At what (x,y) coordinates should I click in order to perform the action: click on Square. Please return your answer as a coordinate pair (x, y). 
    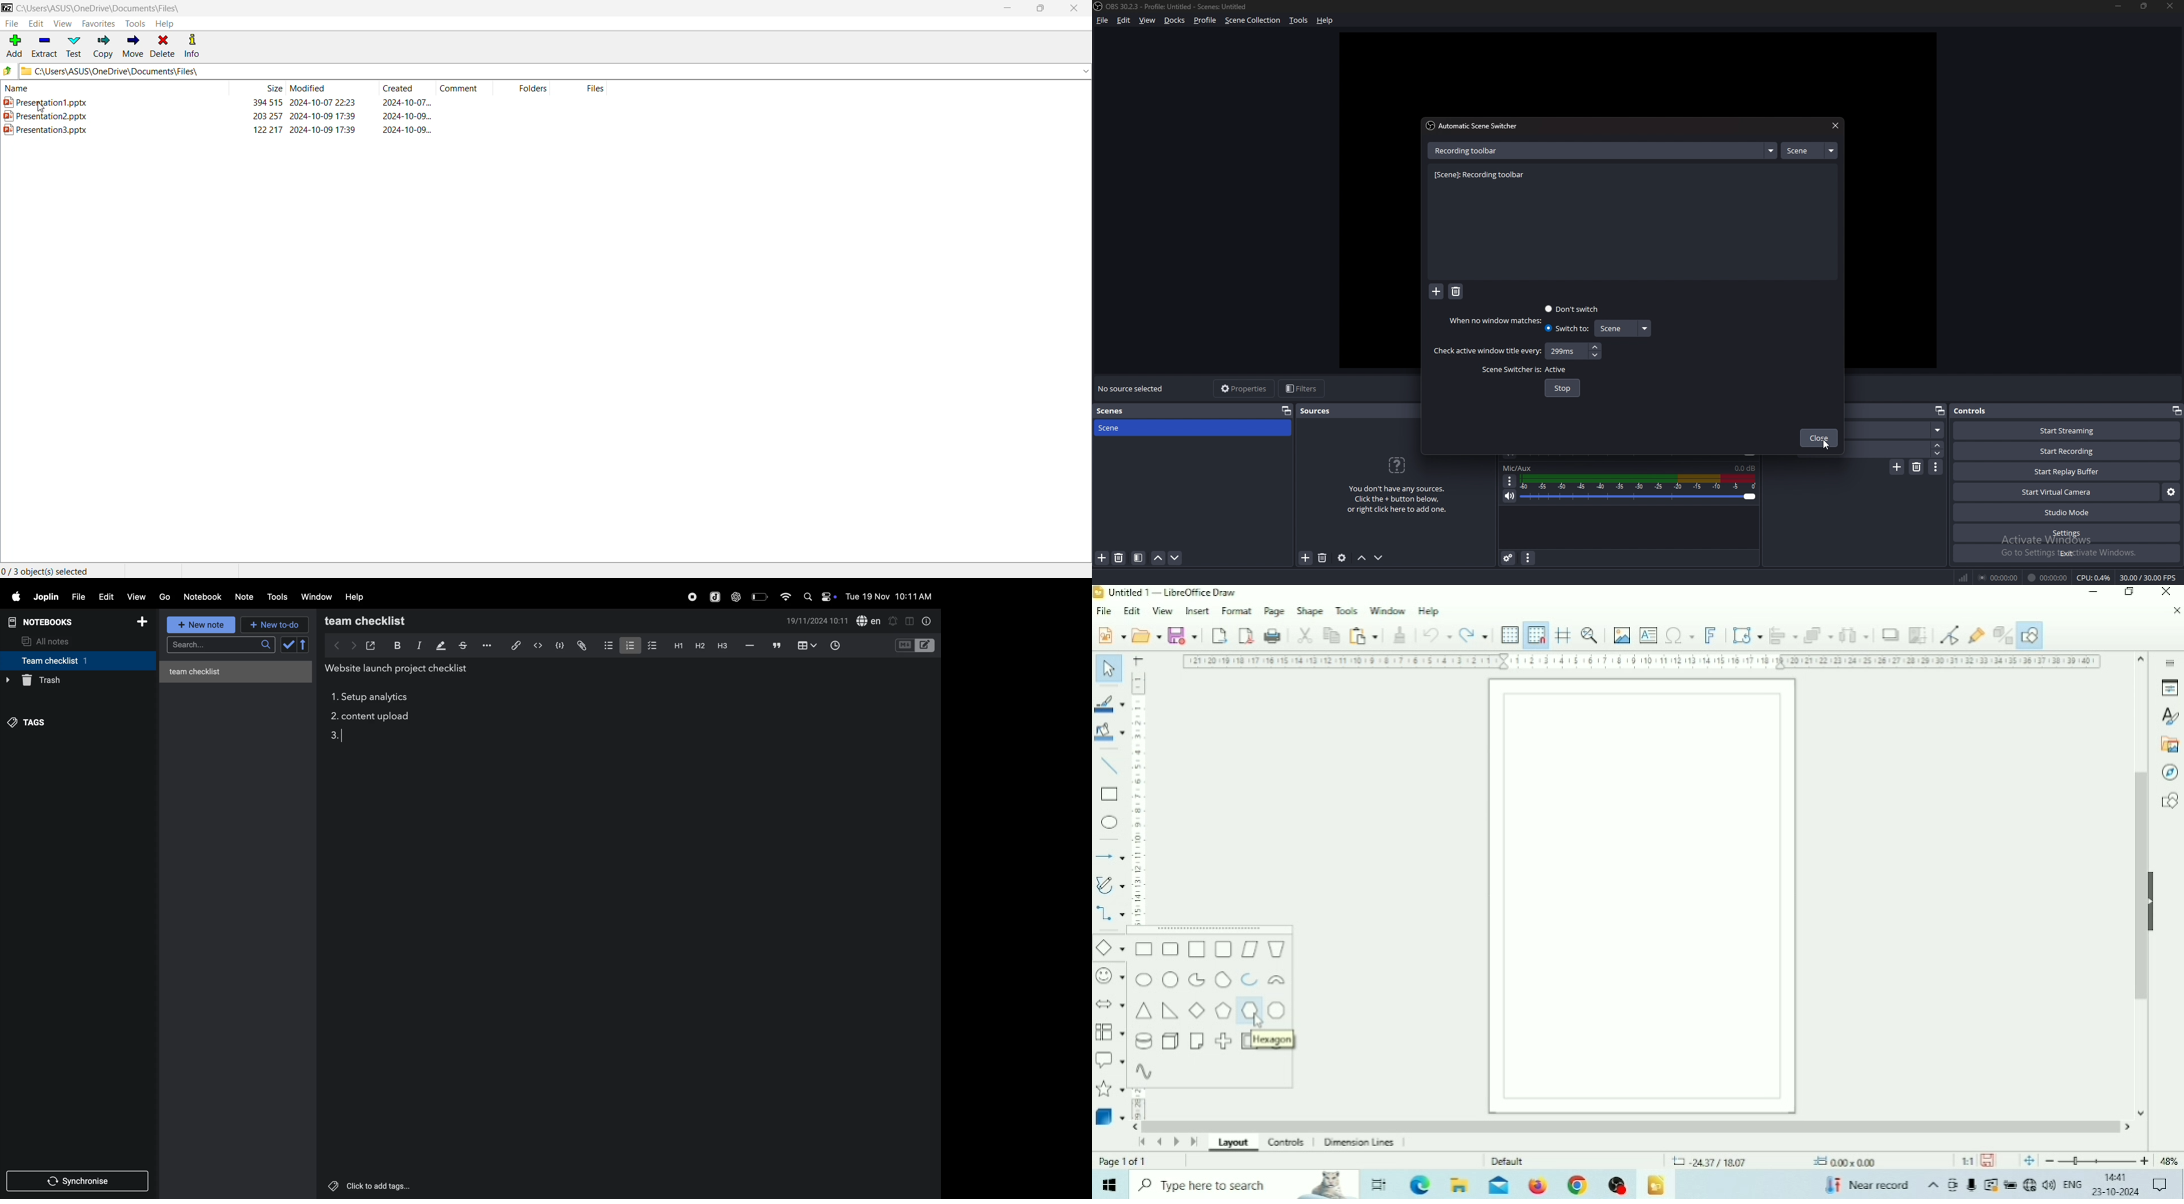
    Looking at the image, I should click on (1197, 949).